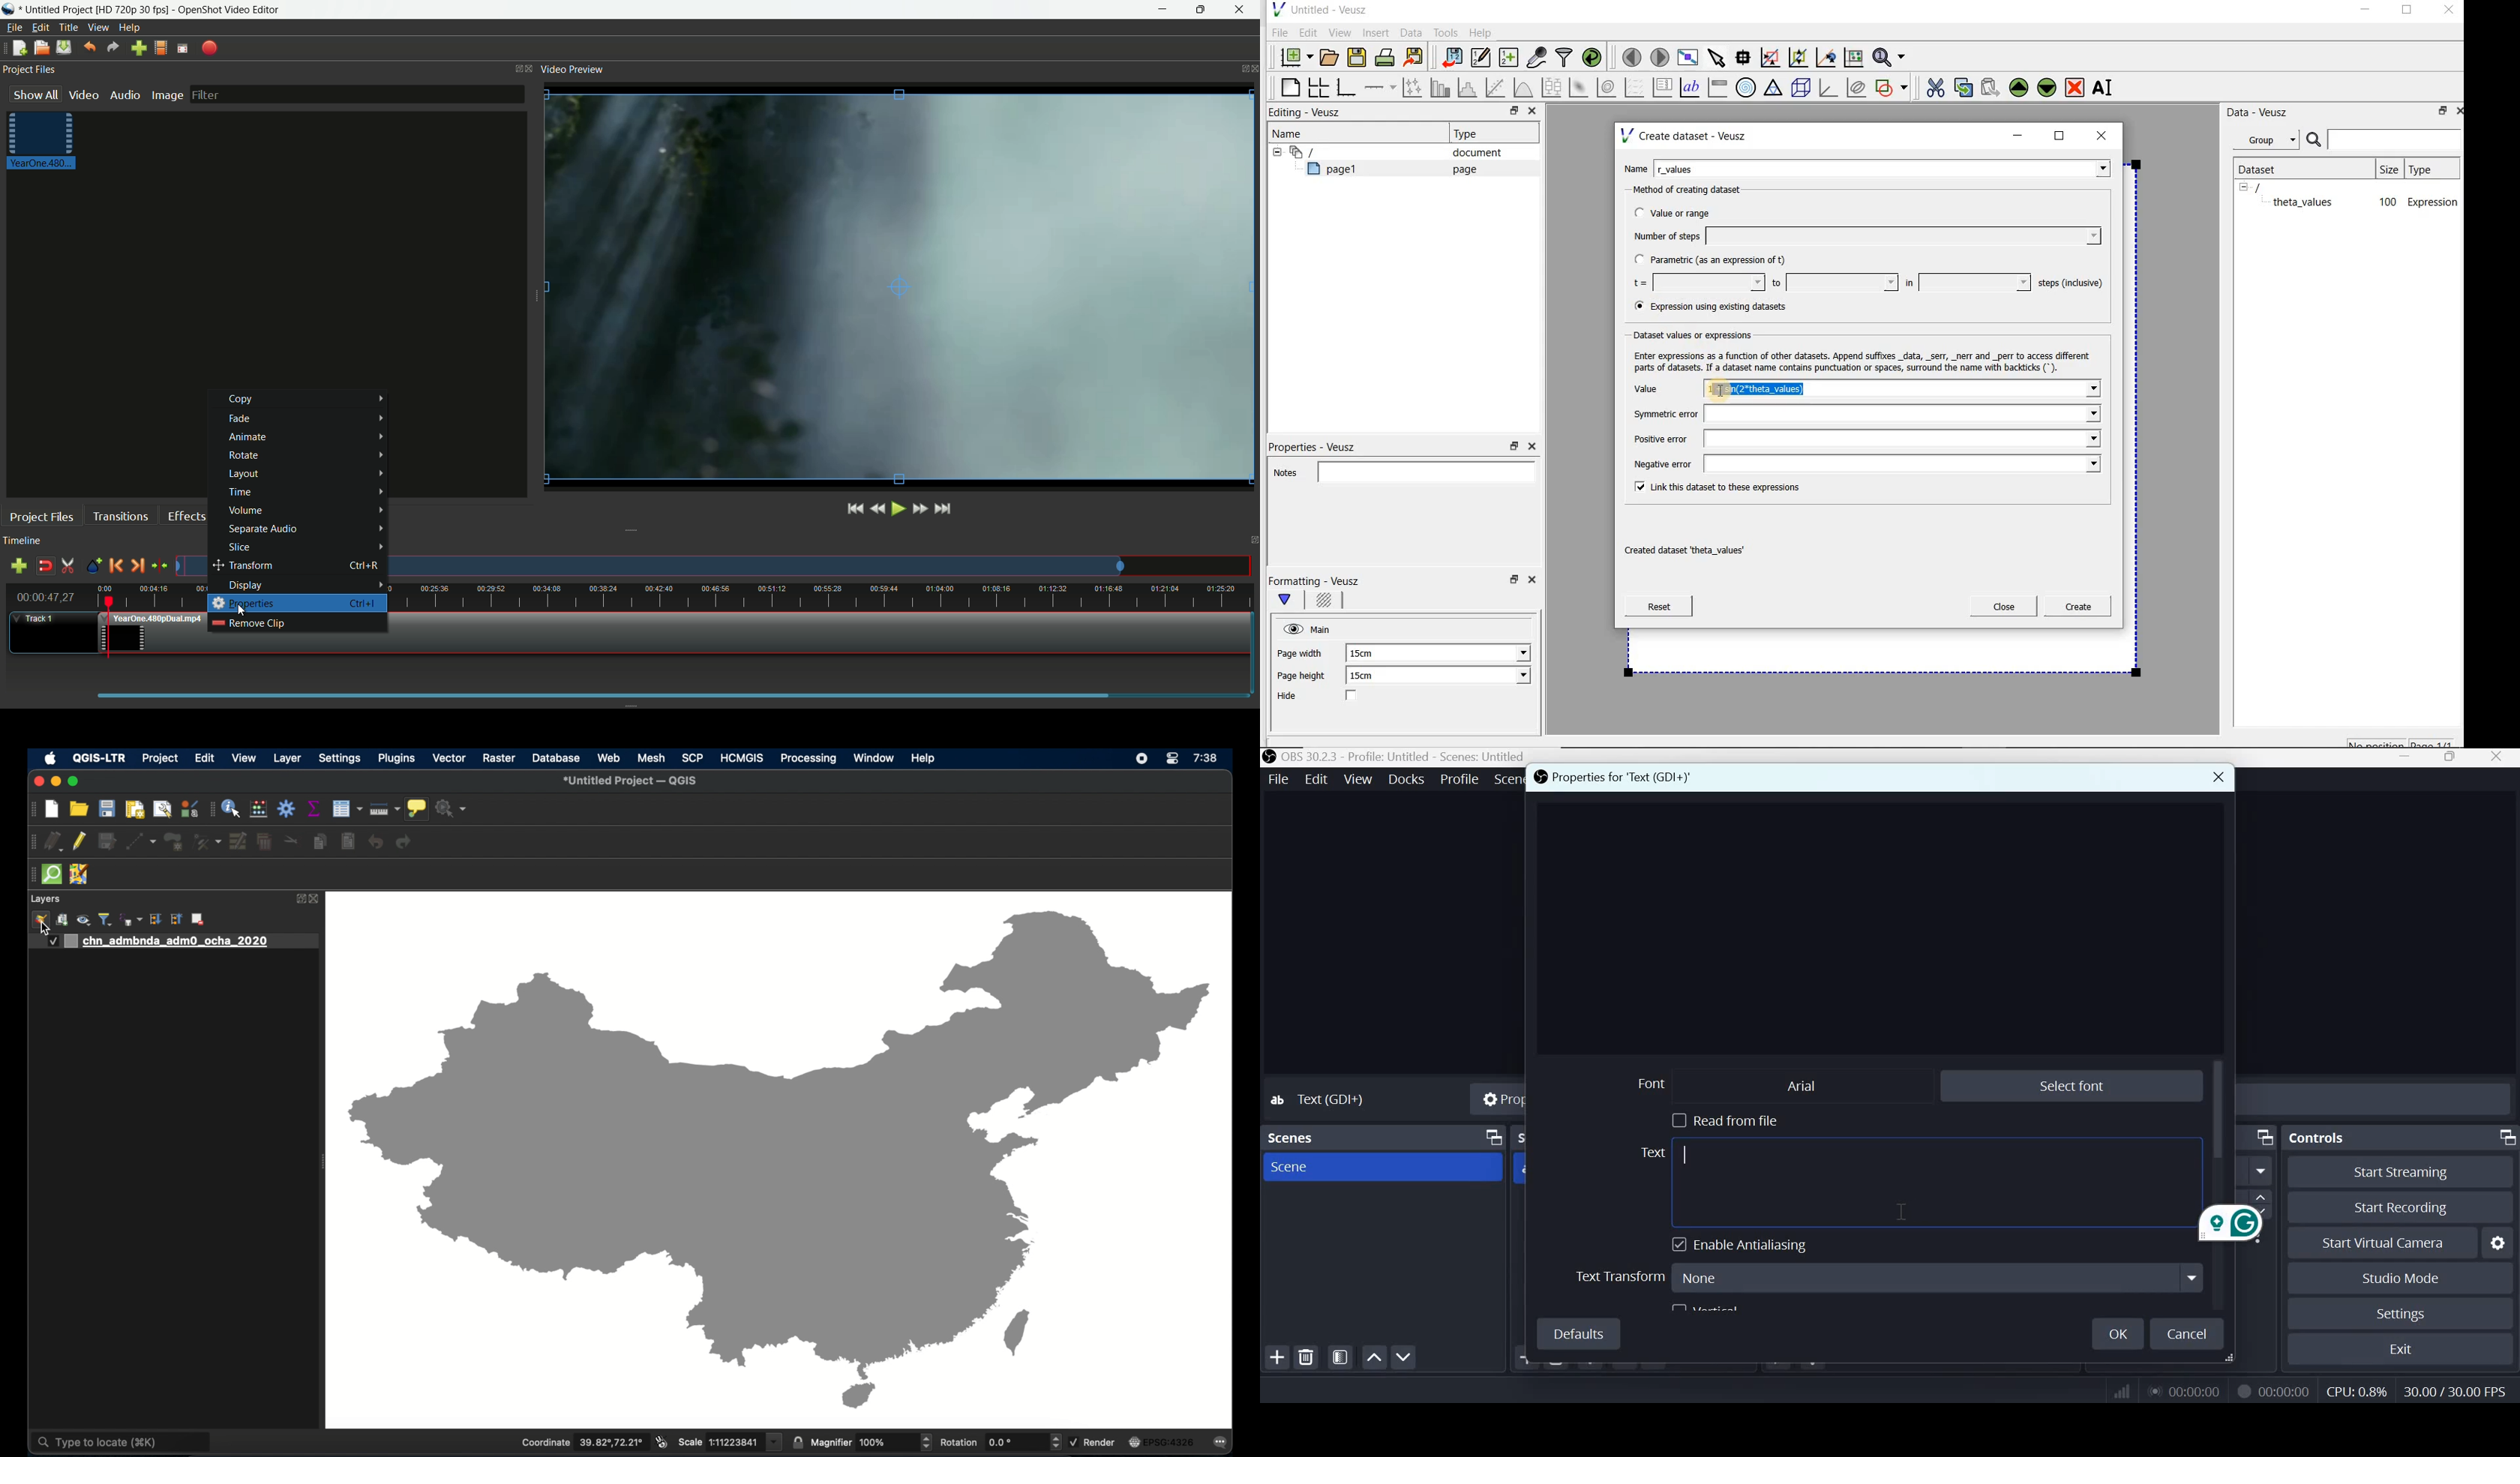  I want to click on Exit, so click(2404, 1349).